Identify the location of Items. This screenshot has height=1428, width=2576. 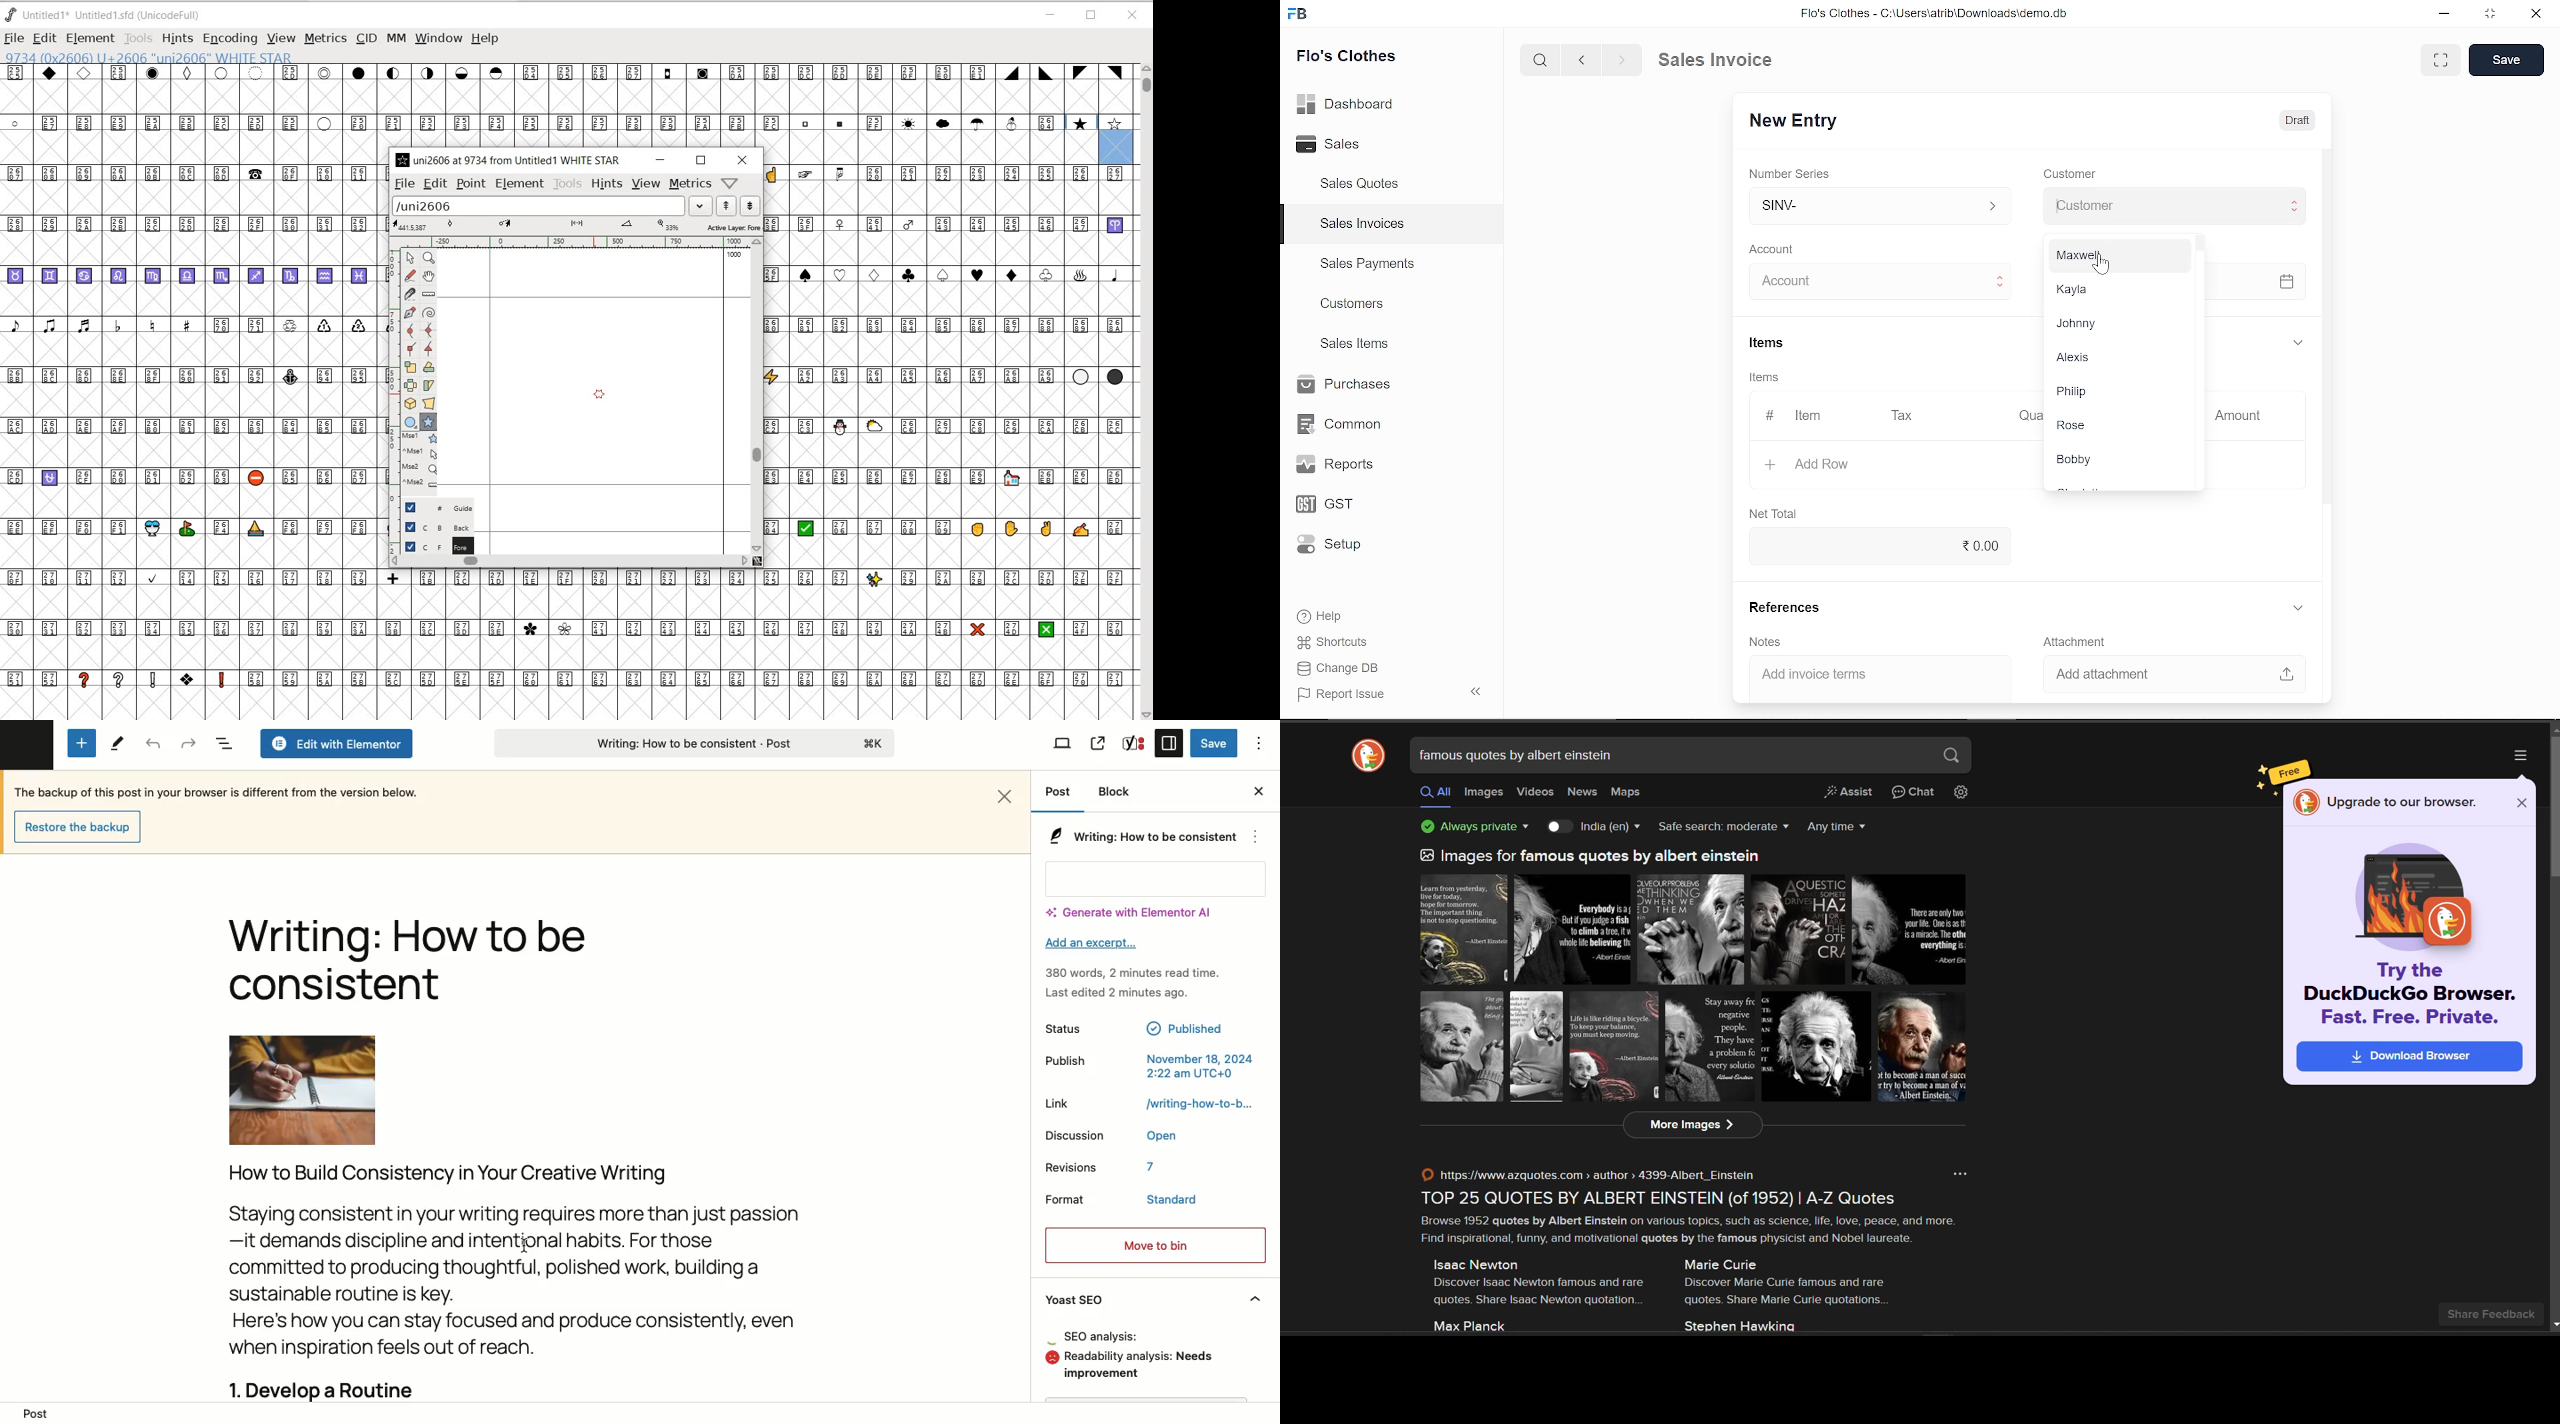
(1771, 343).